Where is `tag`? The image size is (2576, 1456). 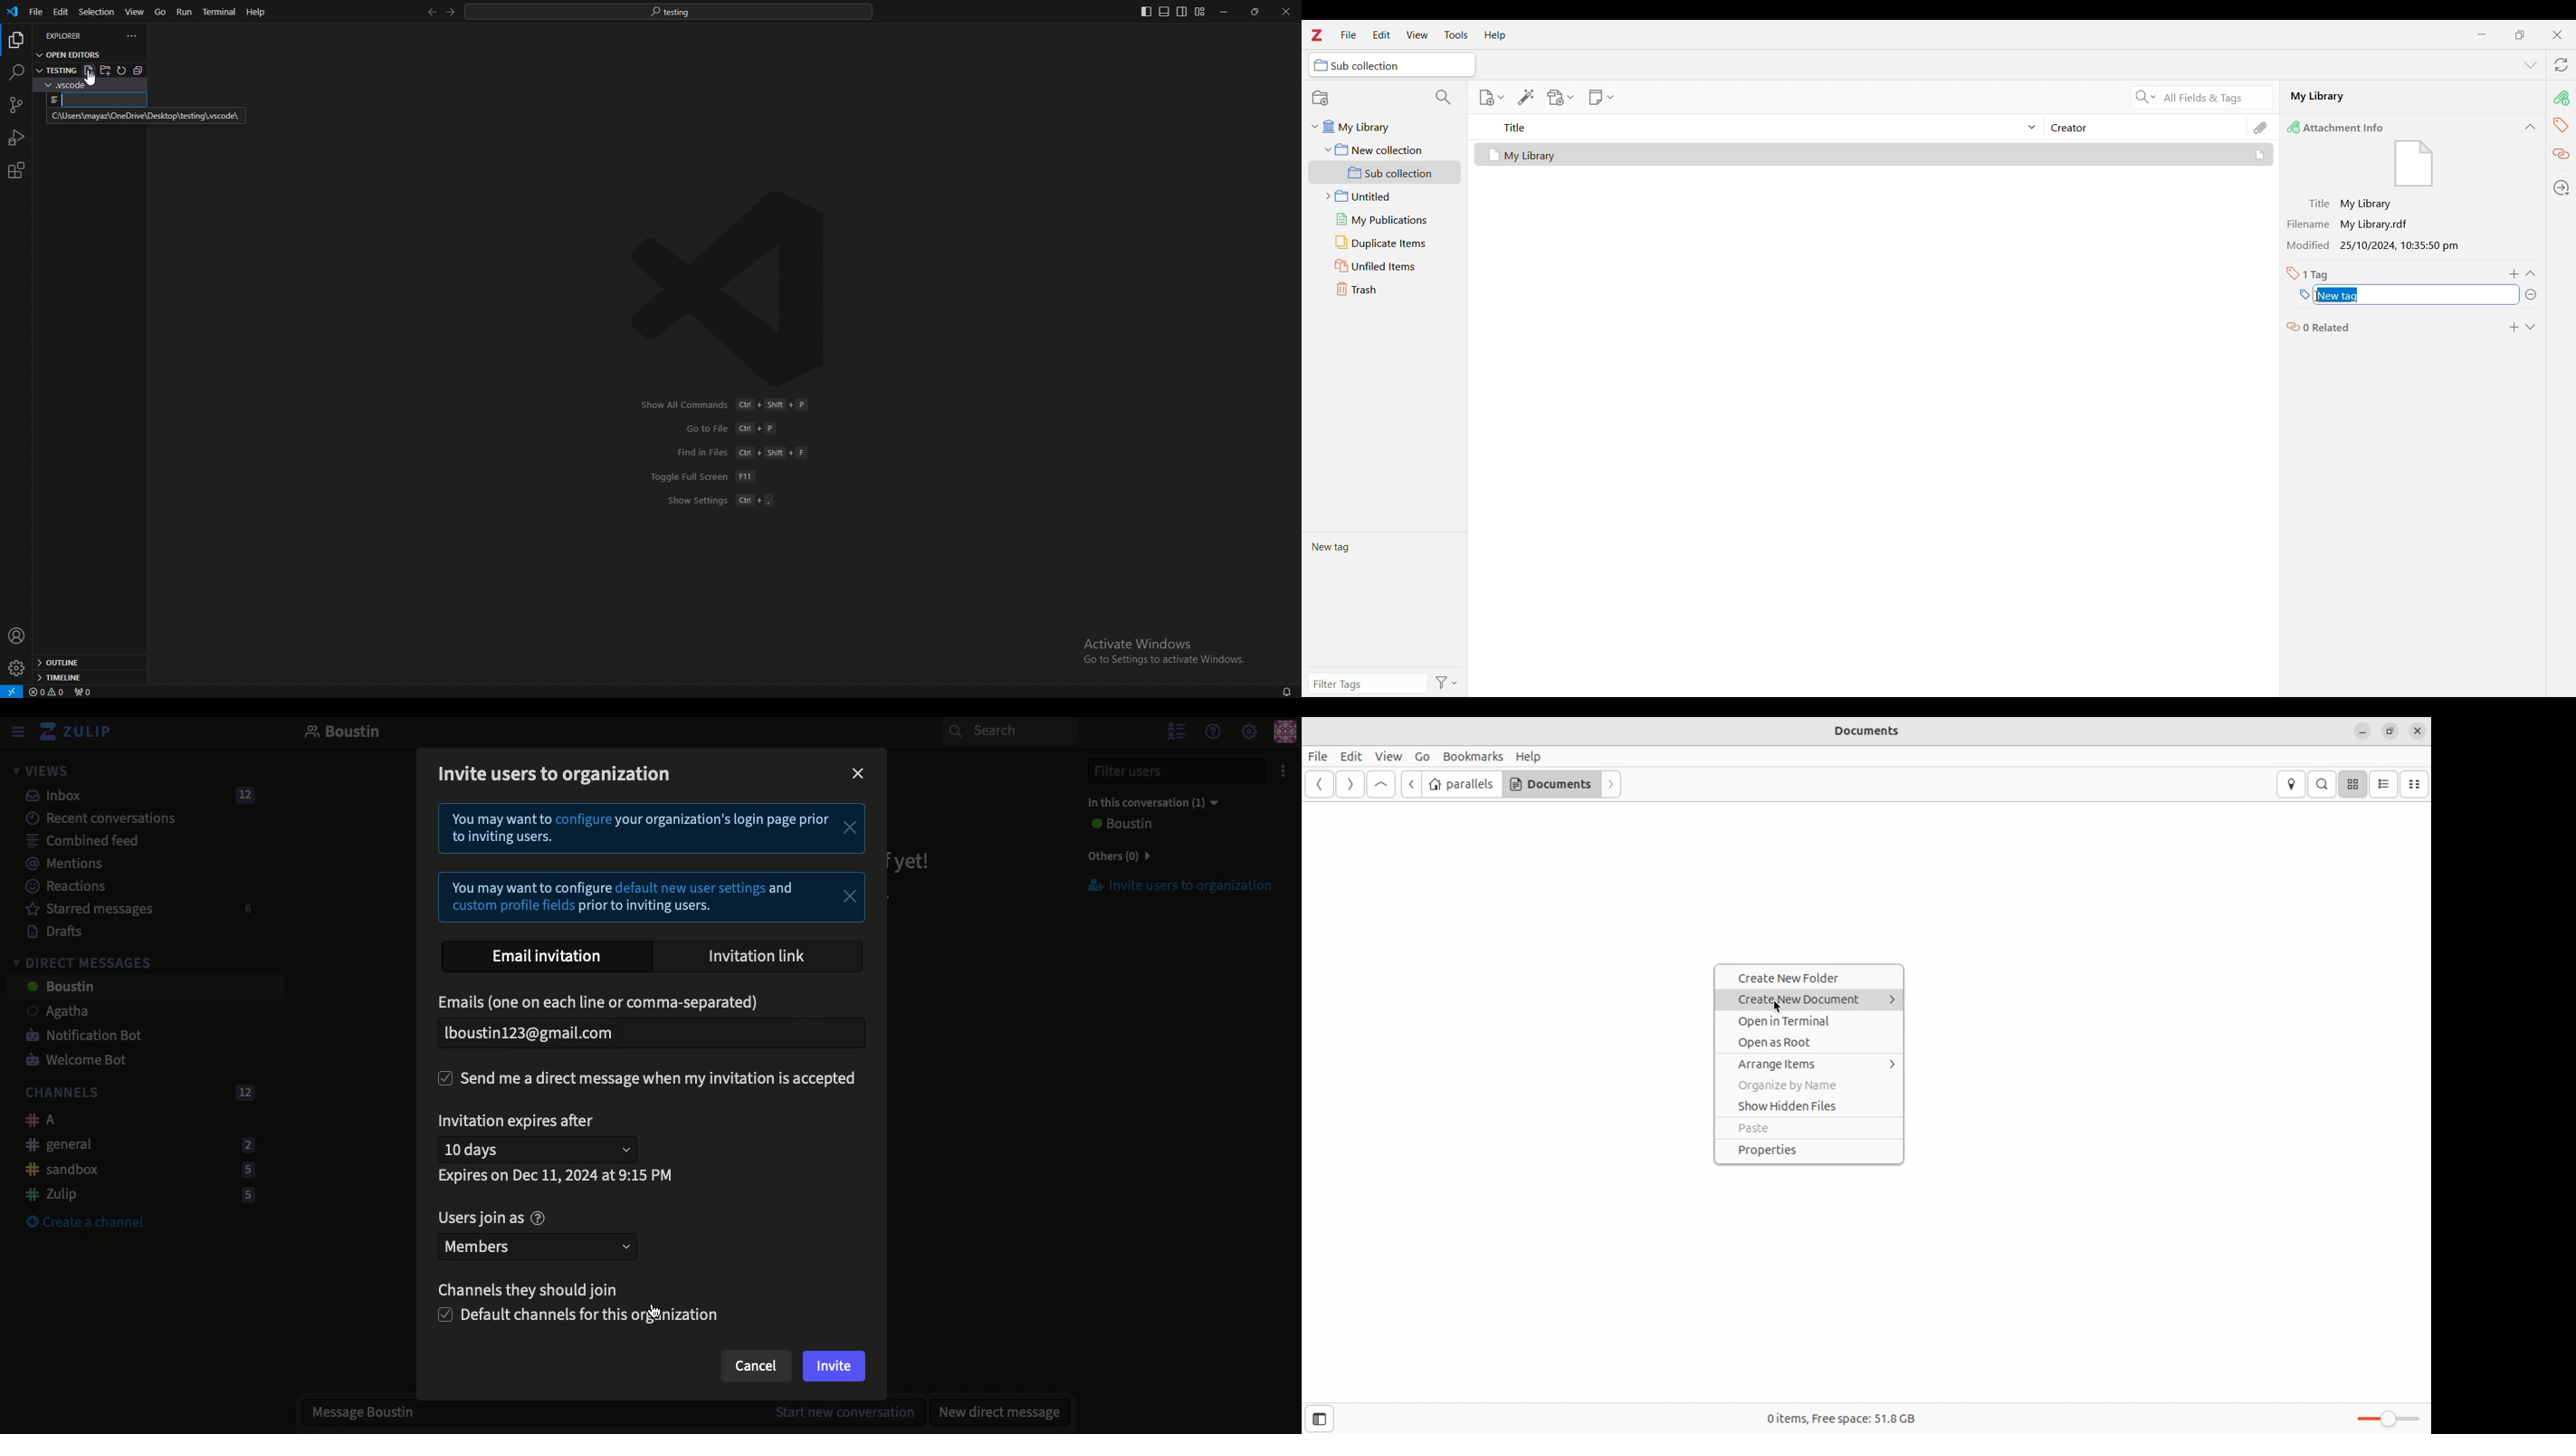 tag is located at coordinates (2561, 124).